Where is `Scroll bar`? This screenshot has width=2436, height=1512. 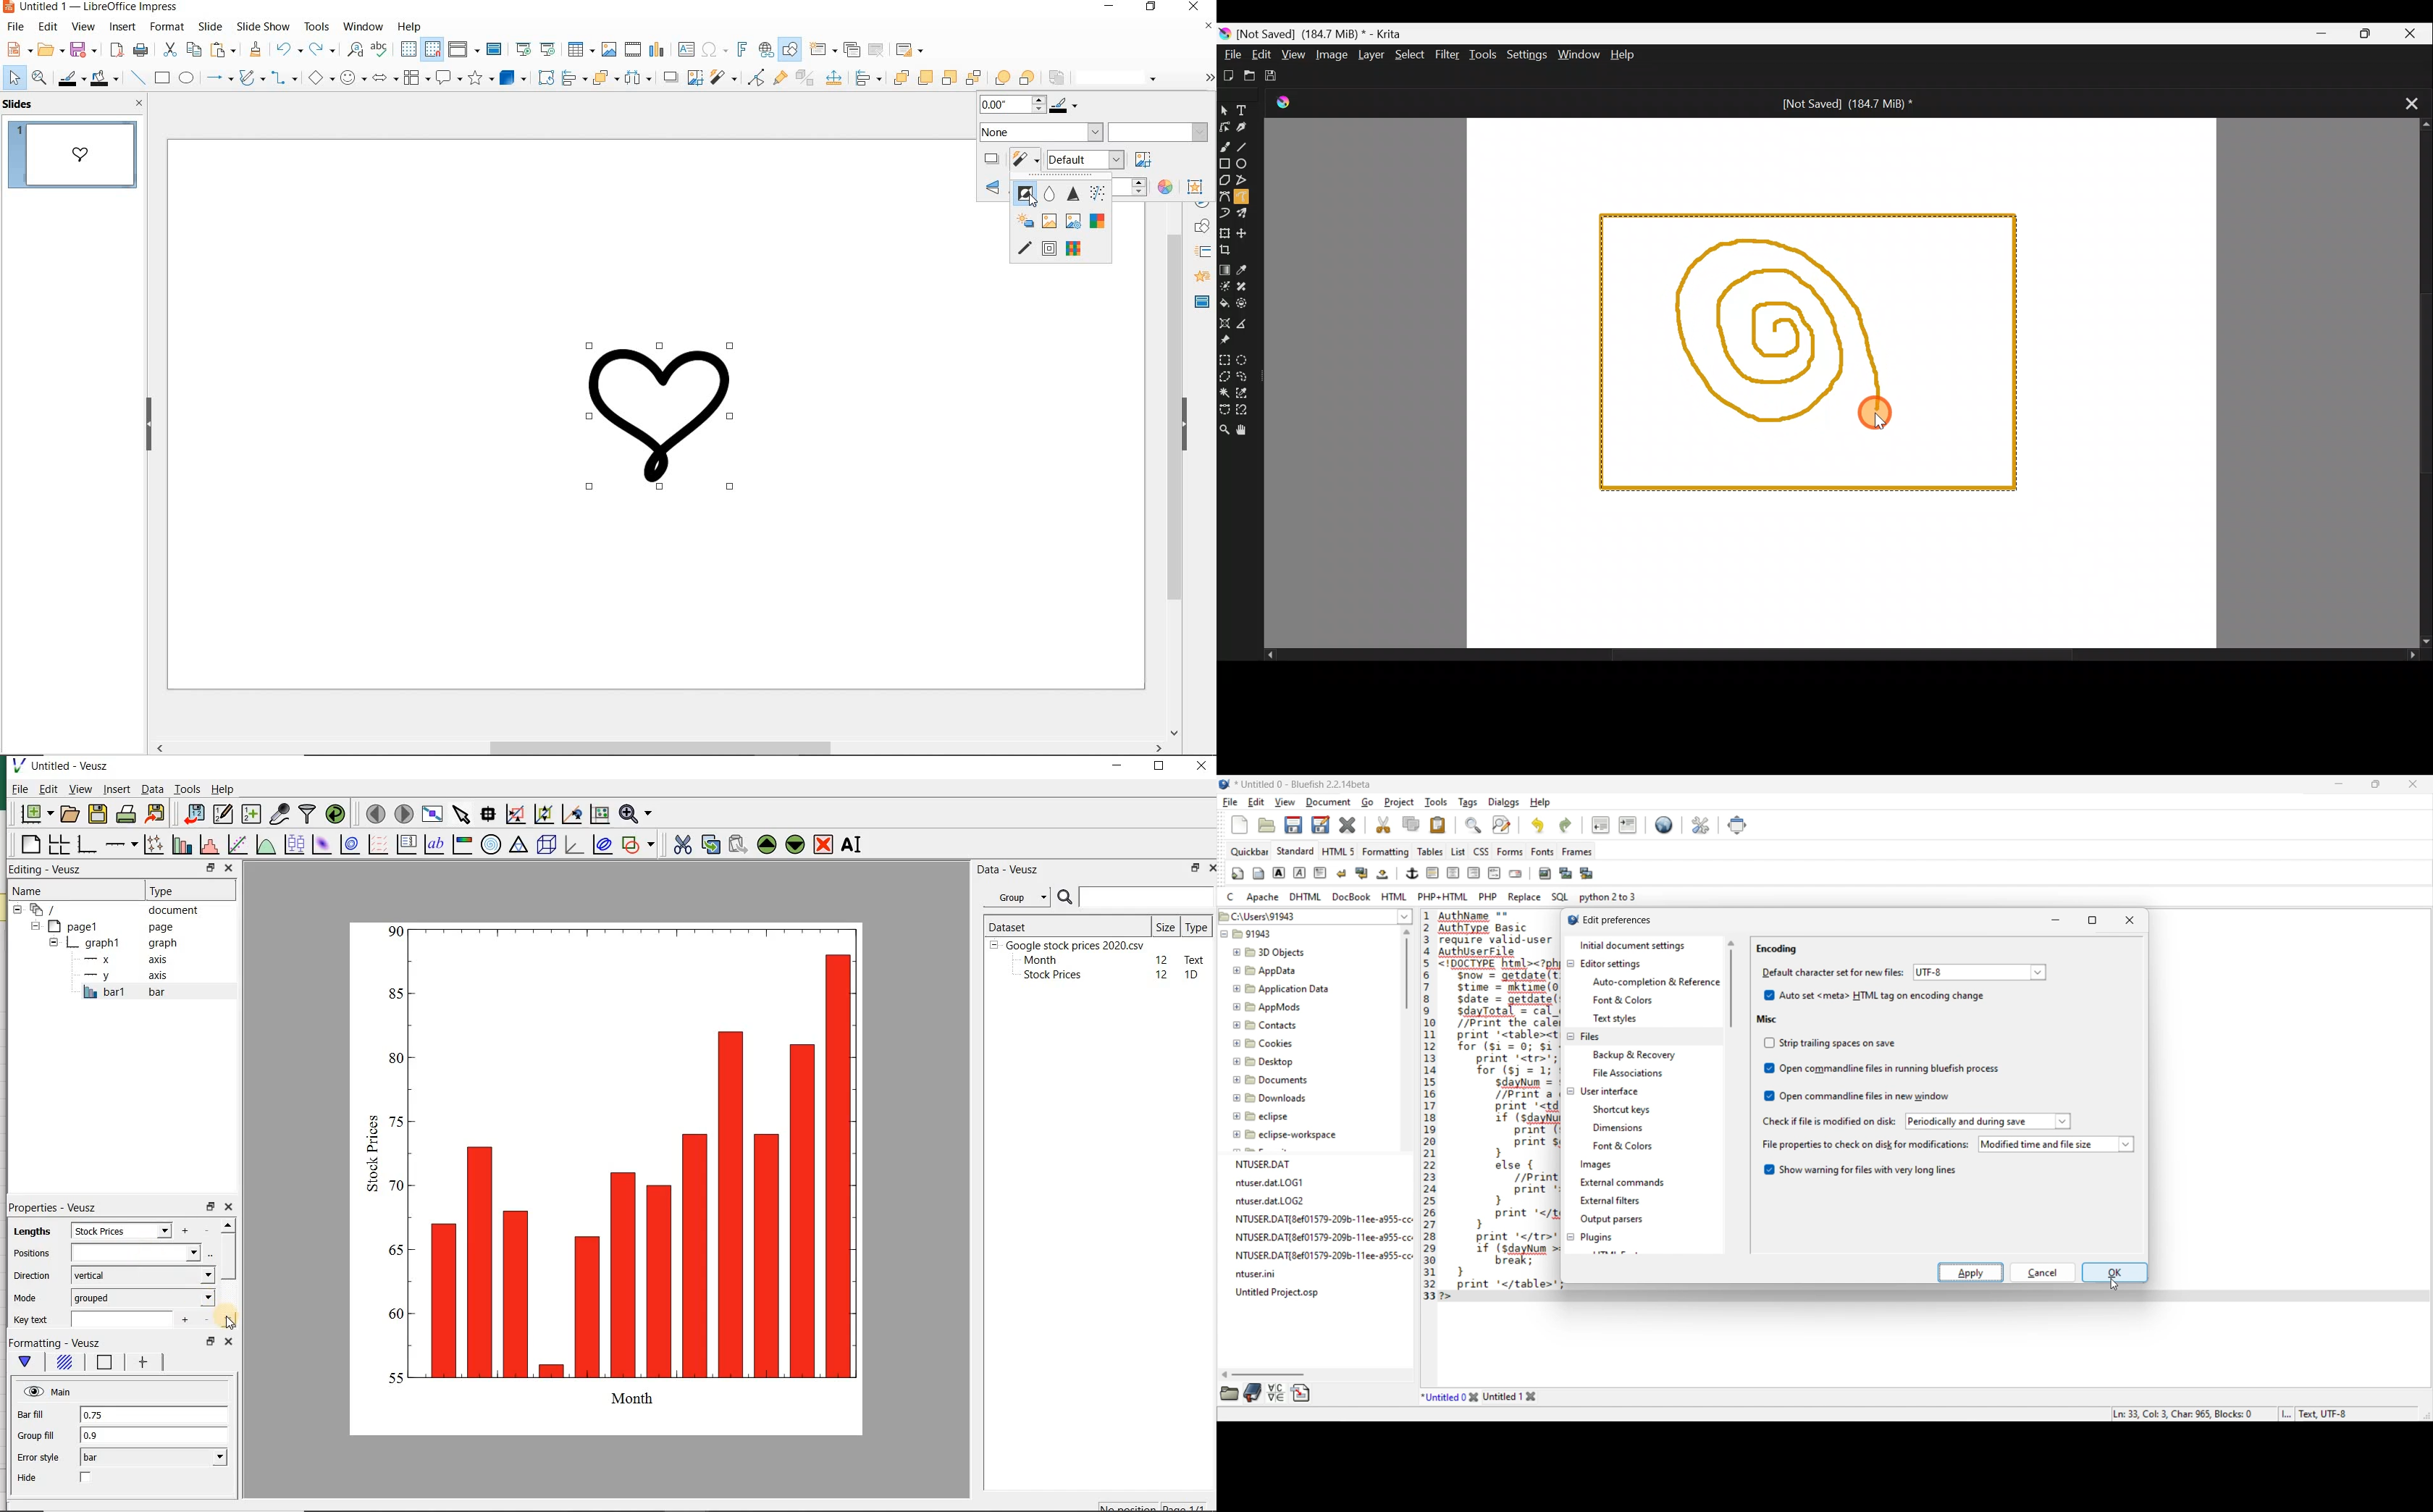
Scroll bar is located at coordinates (1837, 657).